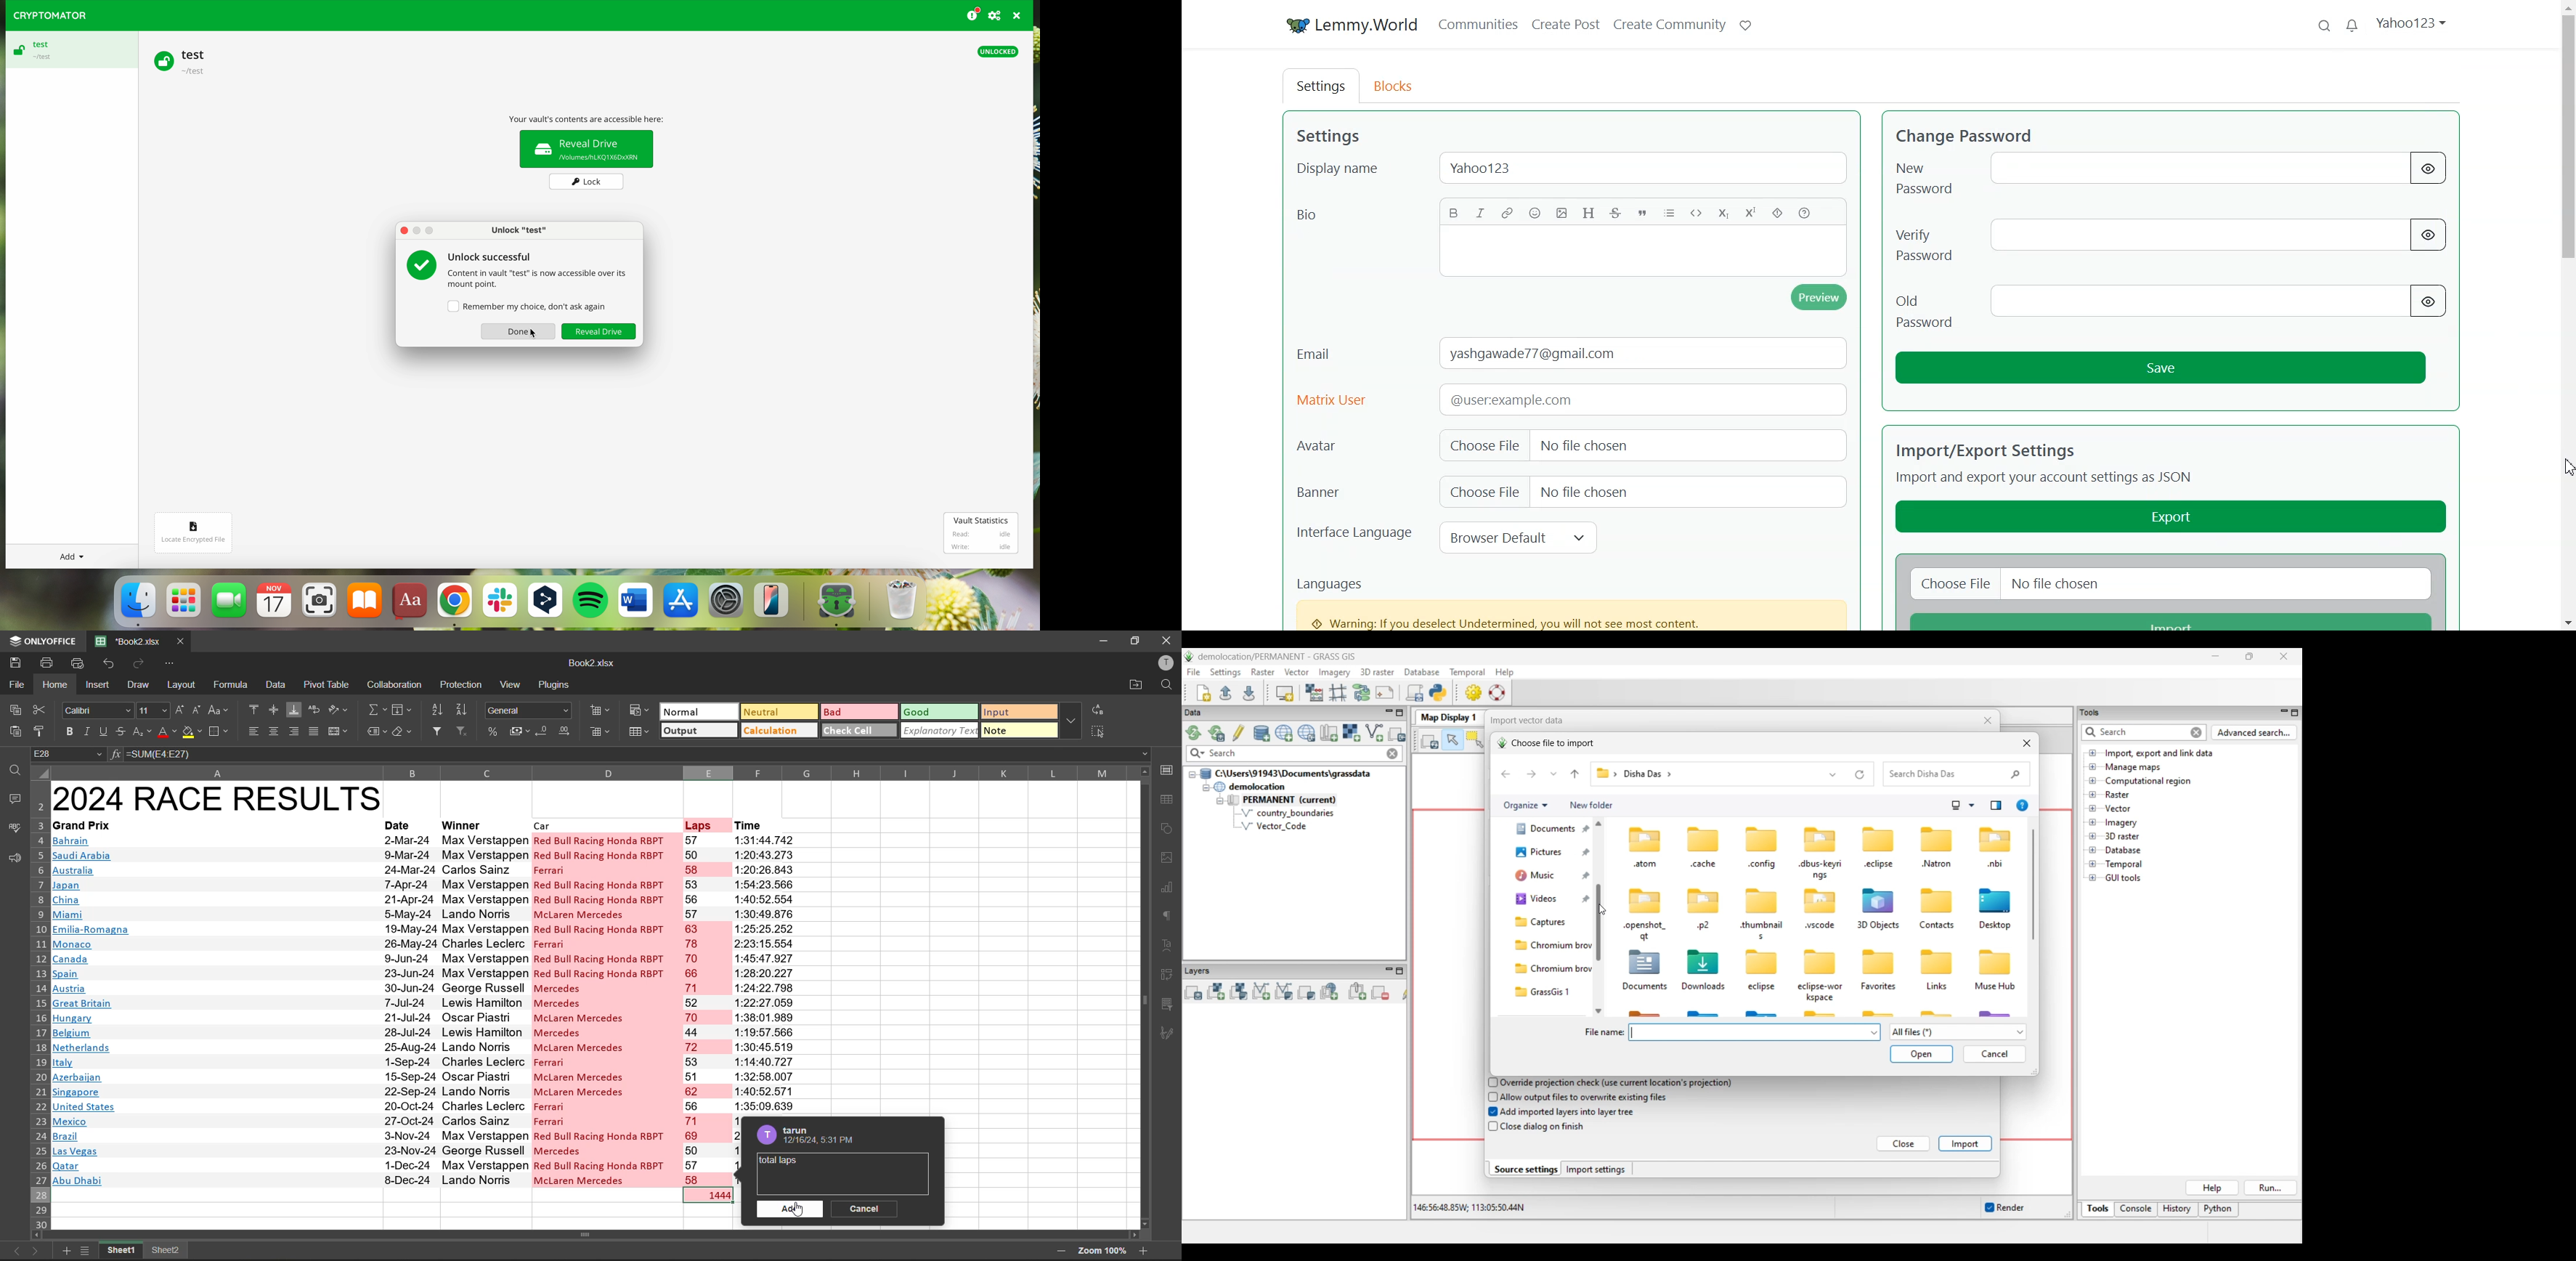  I want to click on close tab, so click(186, 641).